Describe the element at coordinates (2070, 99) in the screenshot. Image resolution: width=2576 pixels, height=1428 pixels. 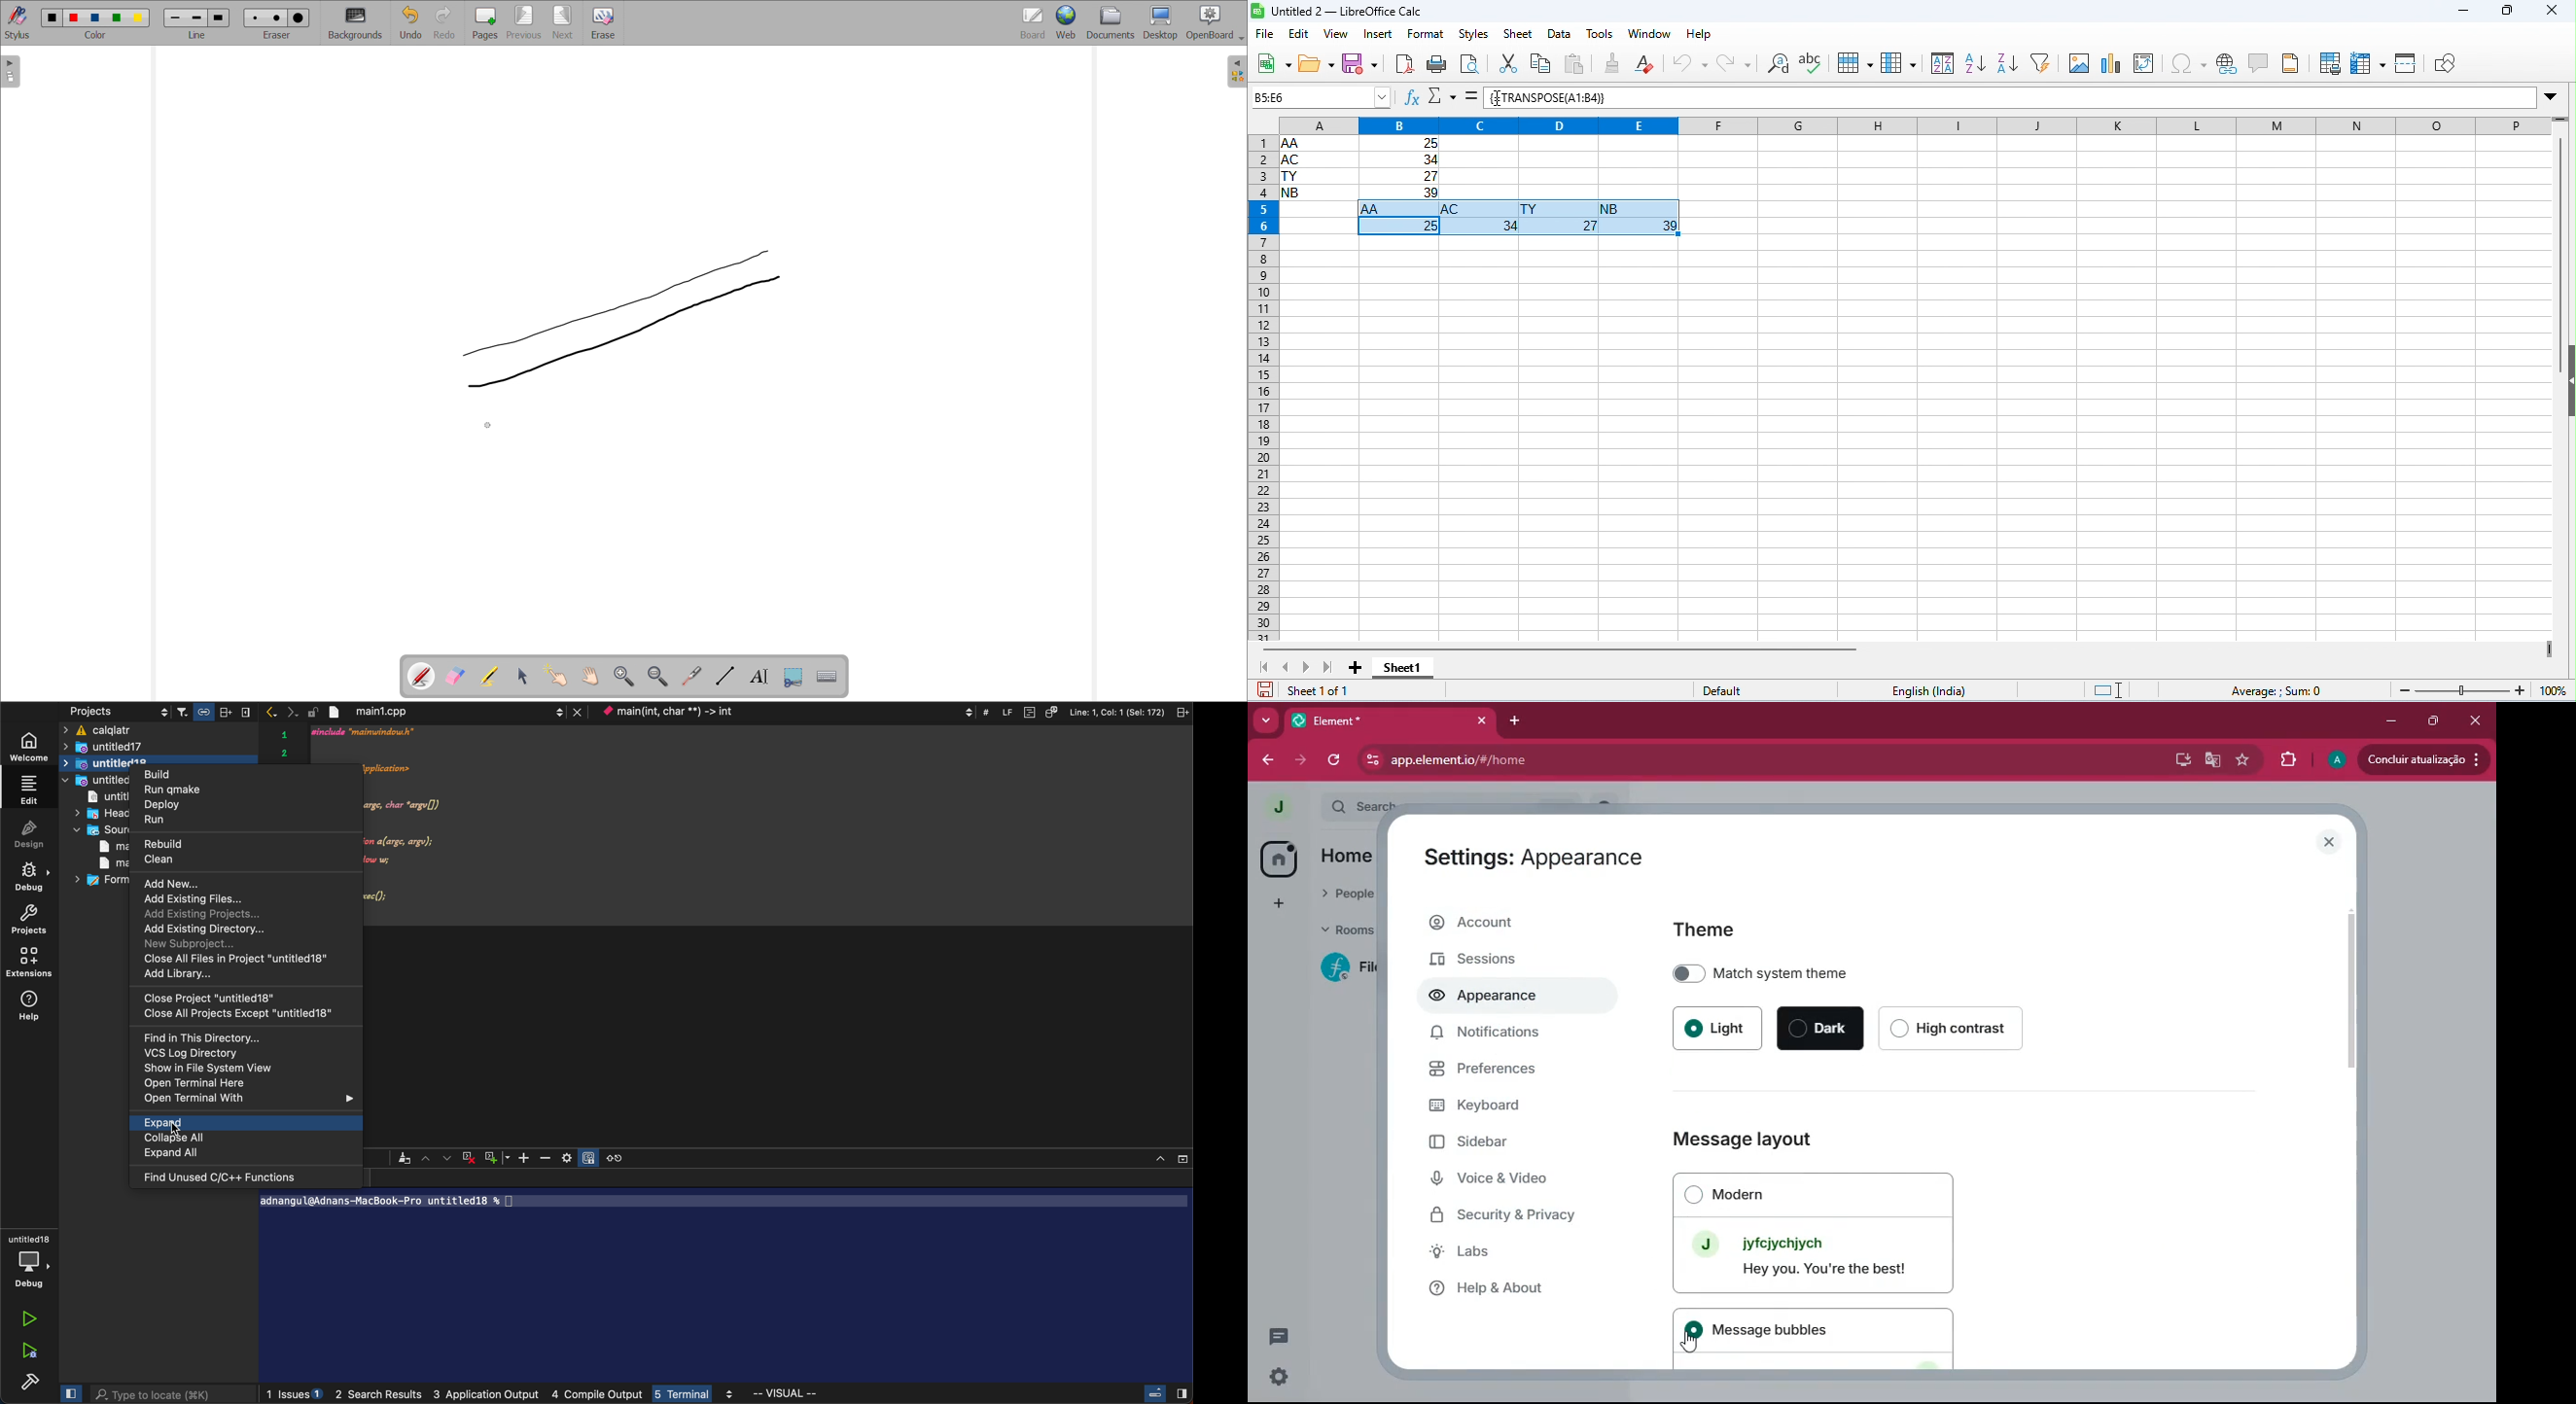
I see `formula bar` at that location.